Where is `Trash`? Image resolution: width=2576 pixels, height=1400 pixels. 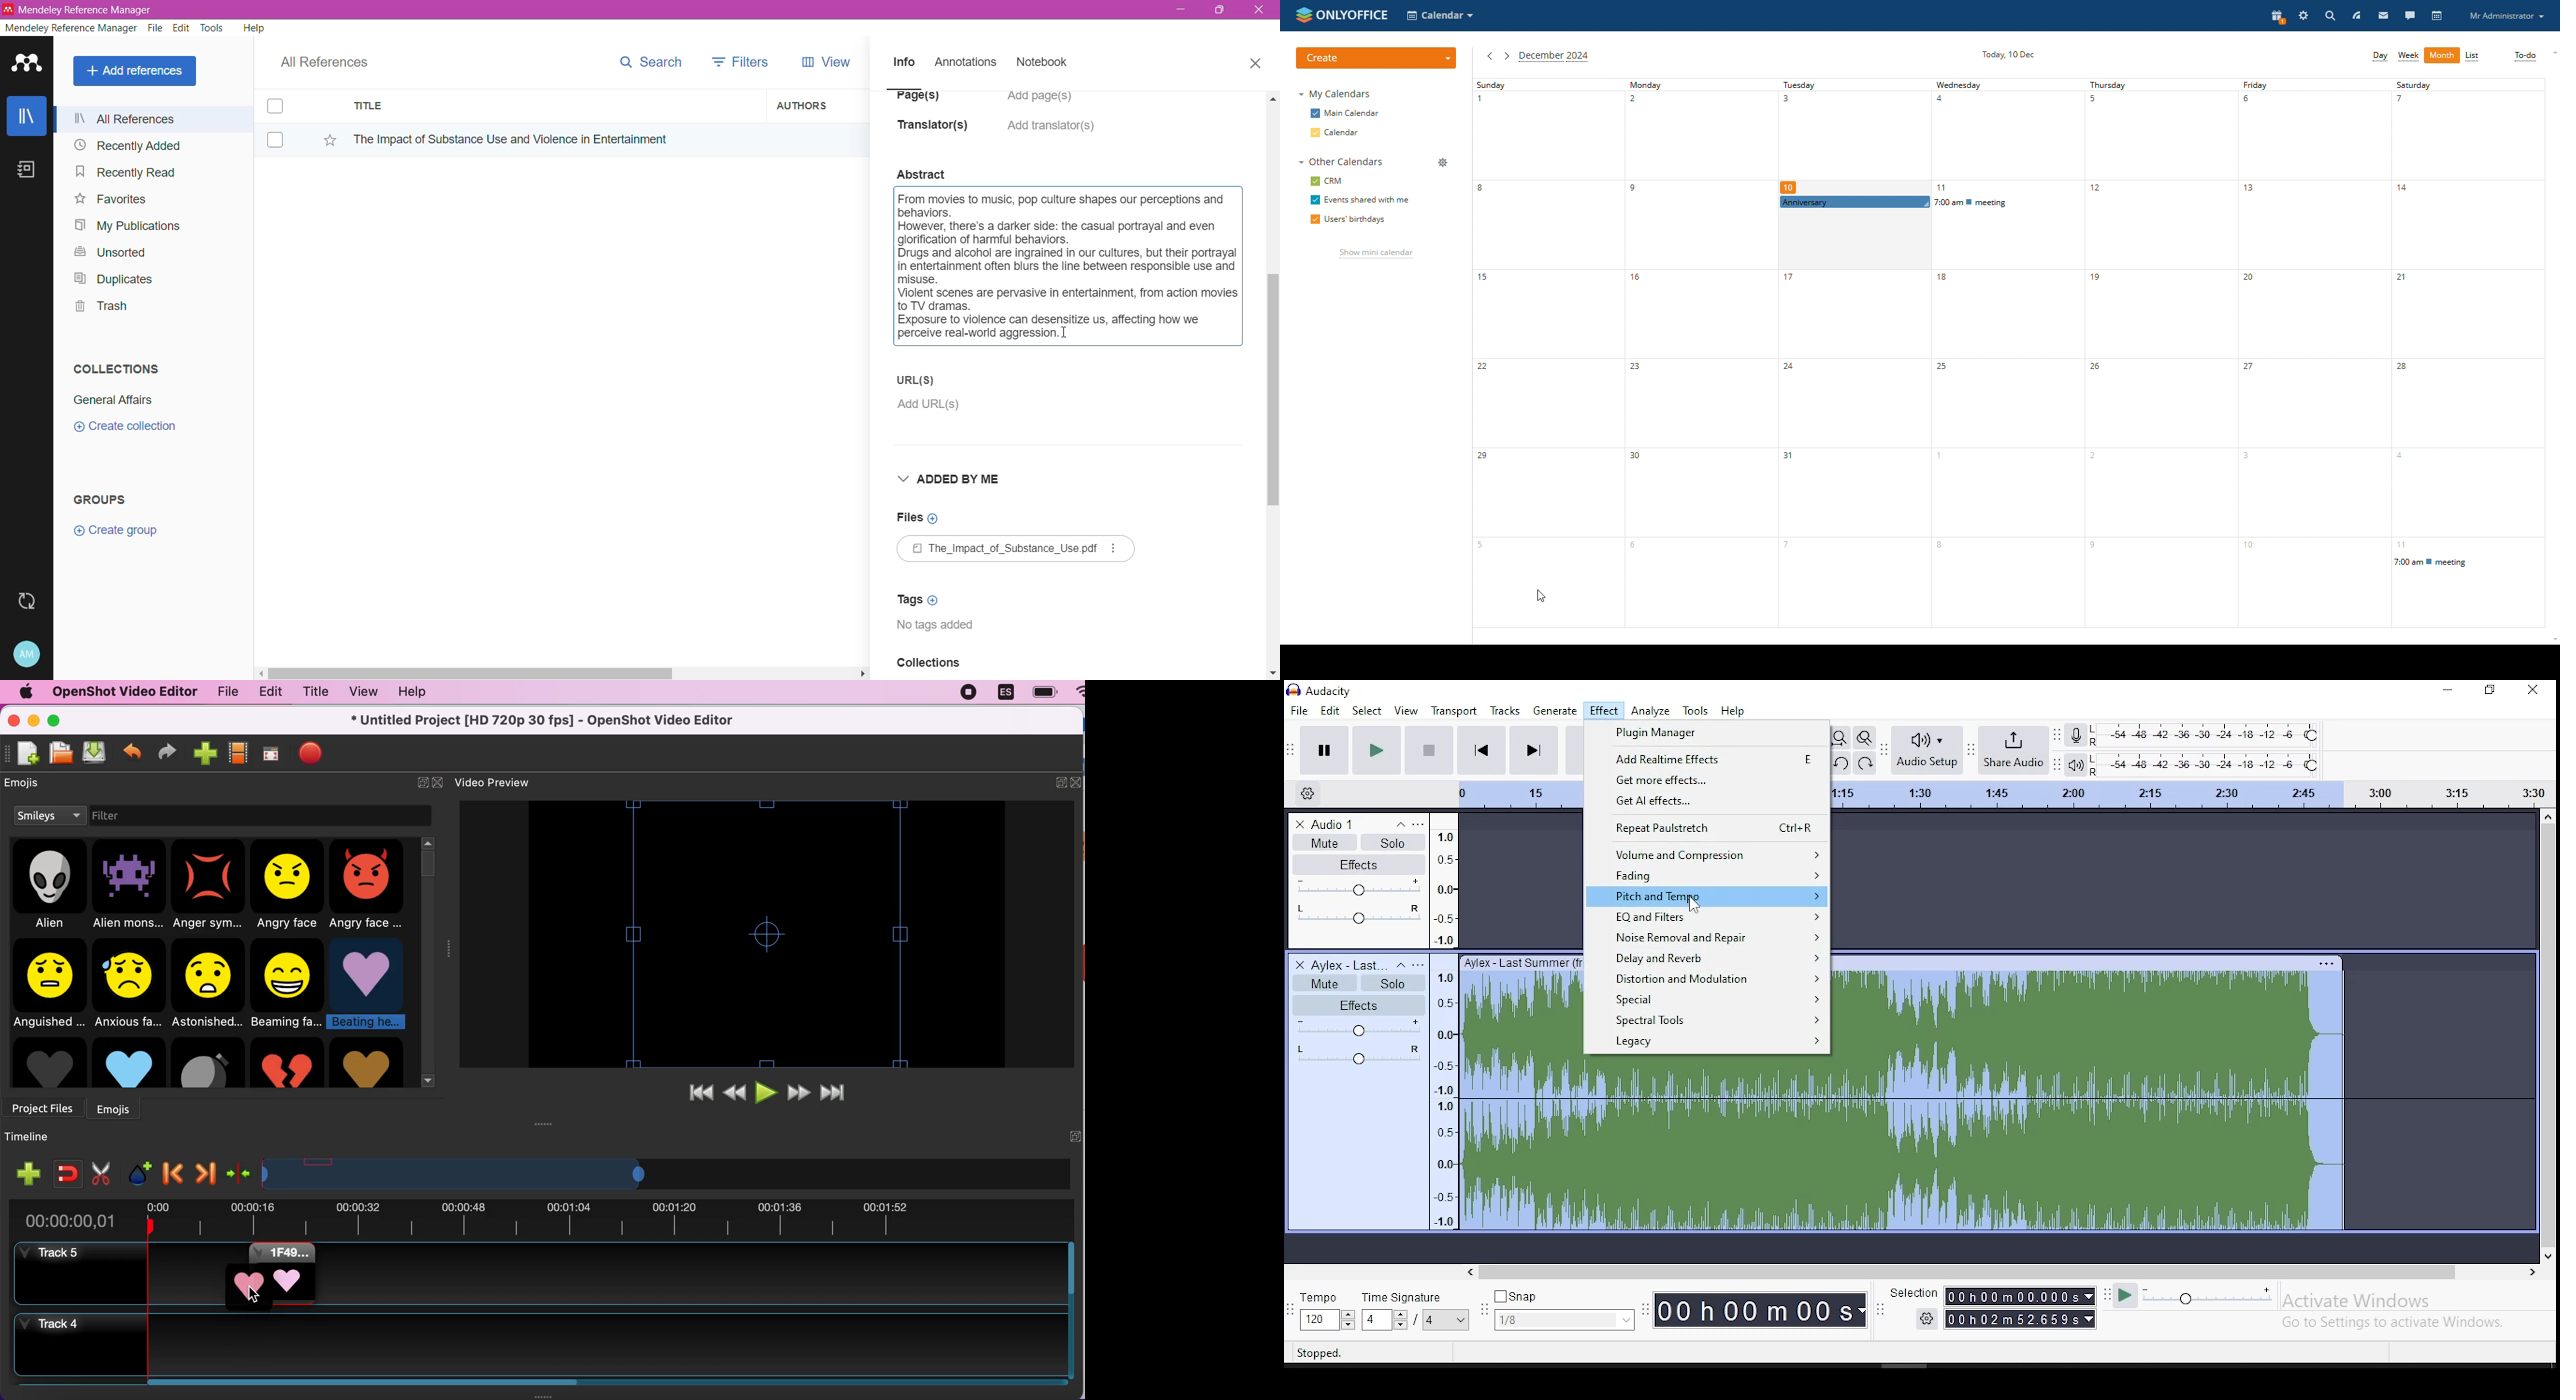 Trash is located at coordinates (97, 308).